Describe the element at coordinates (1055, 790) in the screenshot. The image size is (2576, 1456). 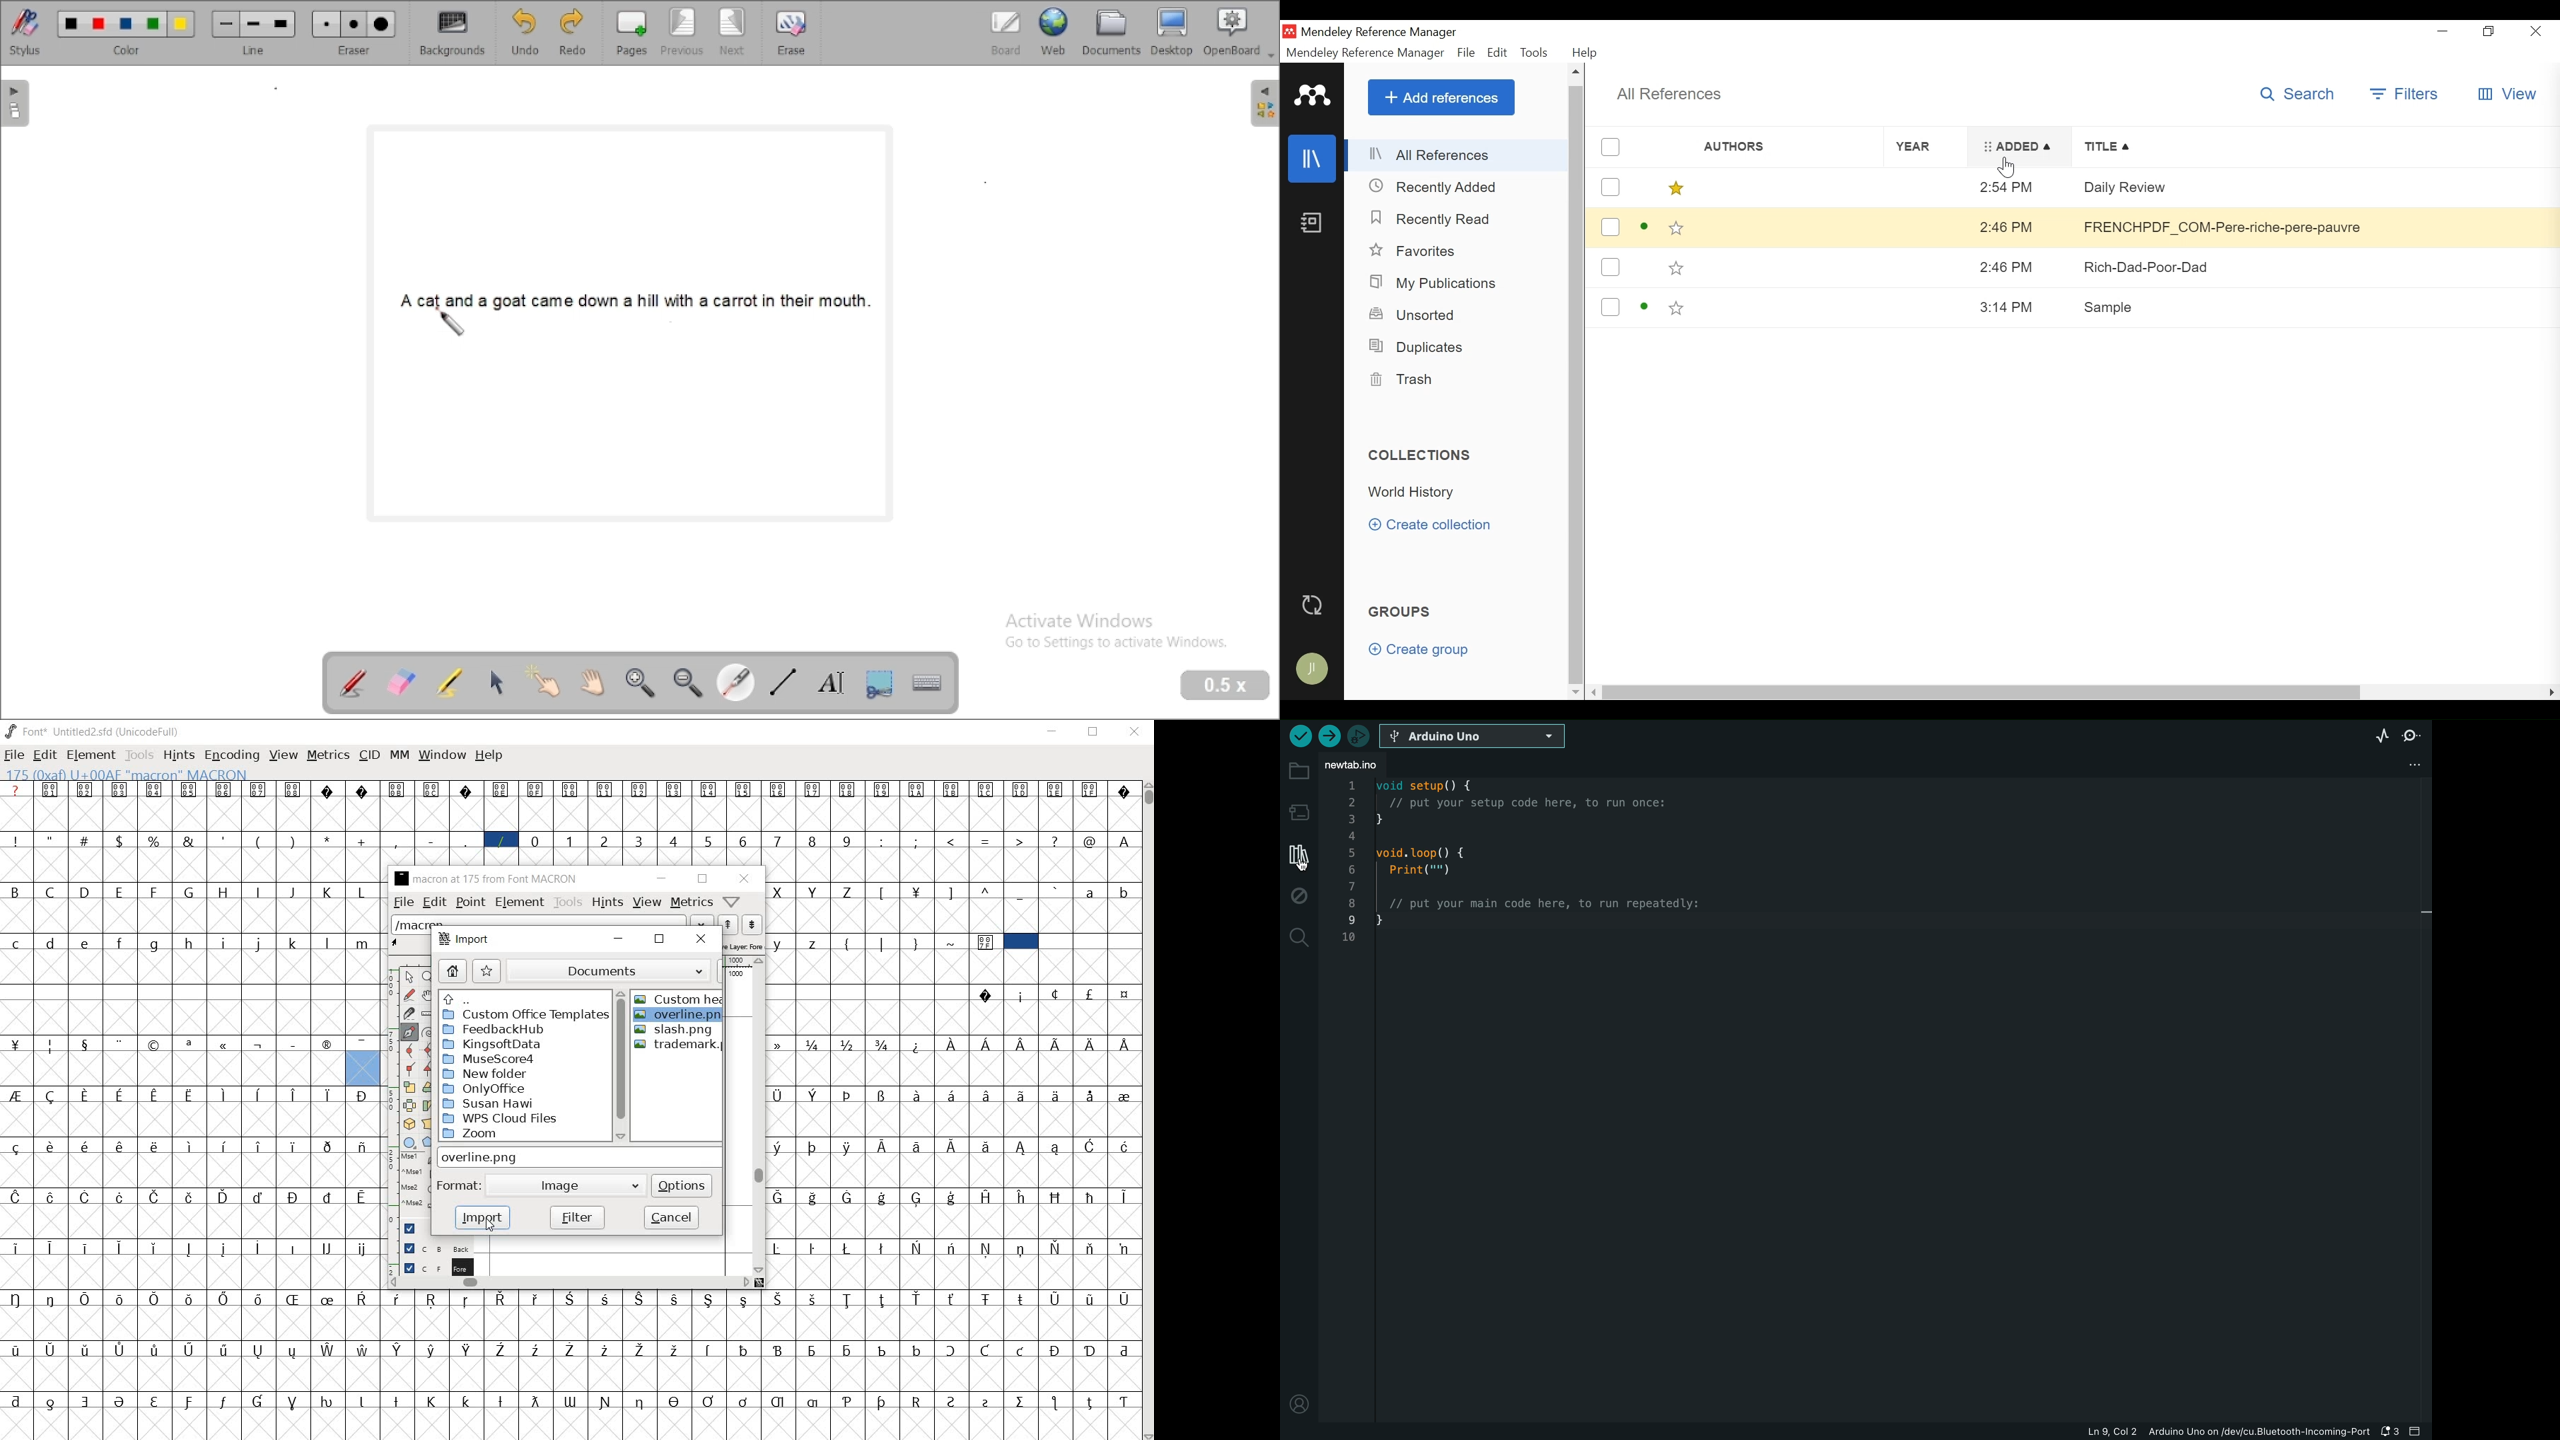
I see `Symbol` at that location.